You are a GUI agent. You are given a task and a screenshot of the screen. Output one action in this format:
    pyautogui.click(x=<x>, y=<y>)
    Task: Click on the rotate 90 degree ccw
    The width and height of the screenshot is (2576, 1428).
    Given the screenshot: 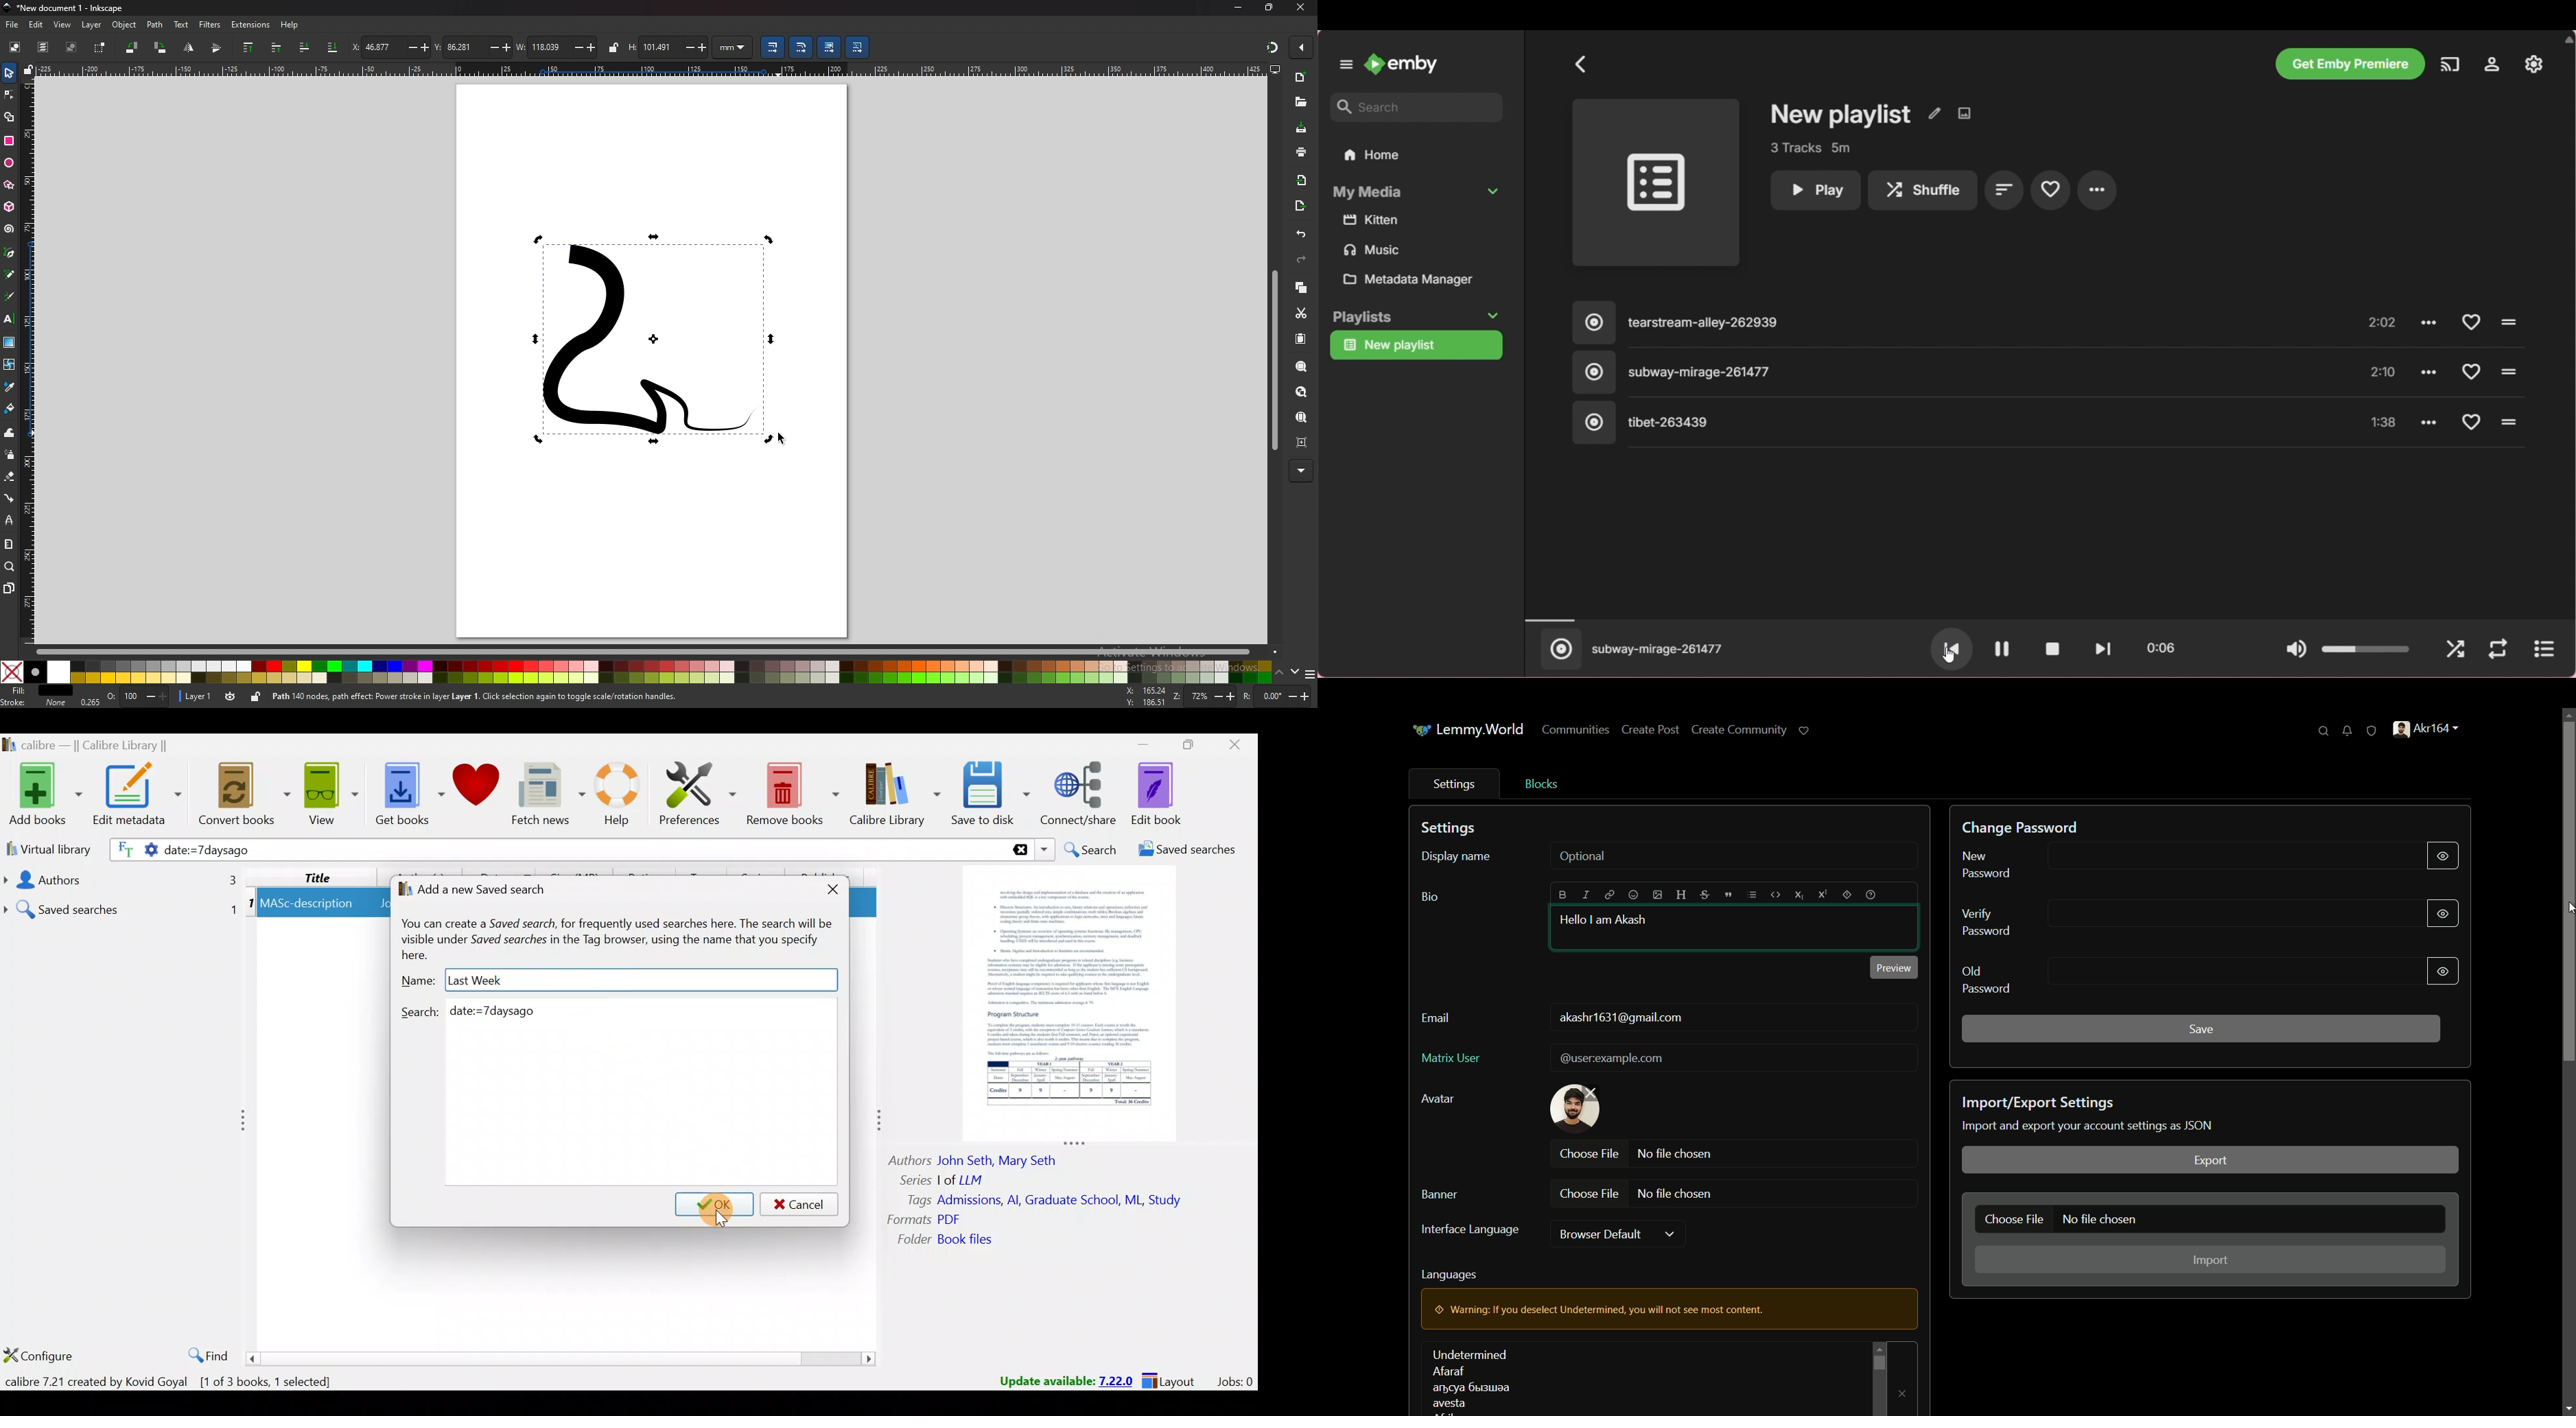 What is the action you would take?
    pyautogui.click(x=131, y=48)
    